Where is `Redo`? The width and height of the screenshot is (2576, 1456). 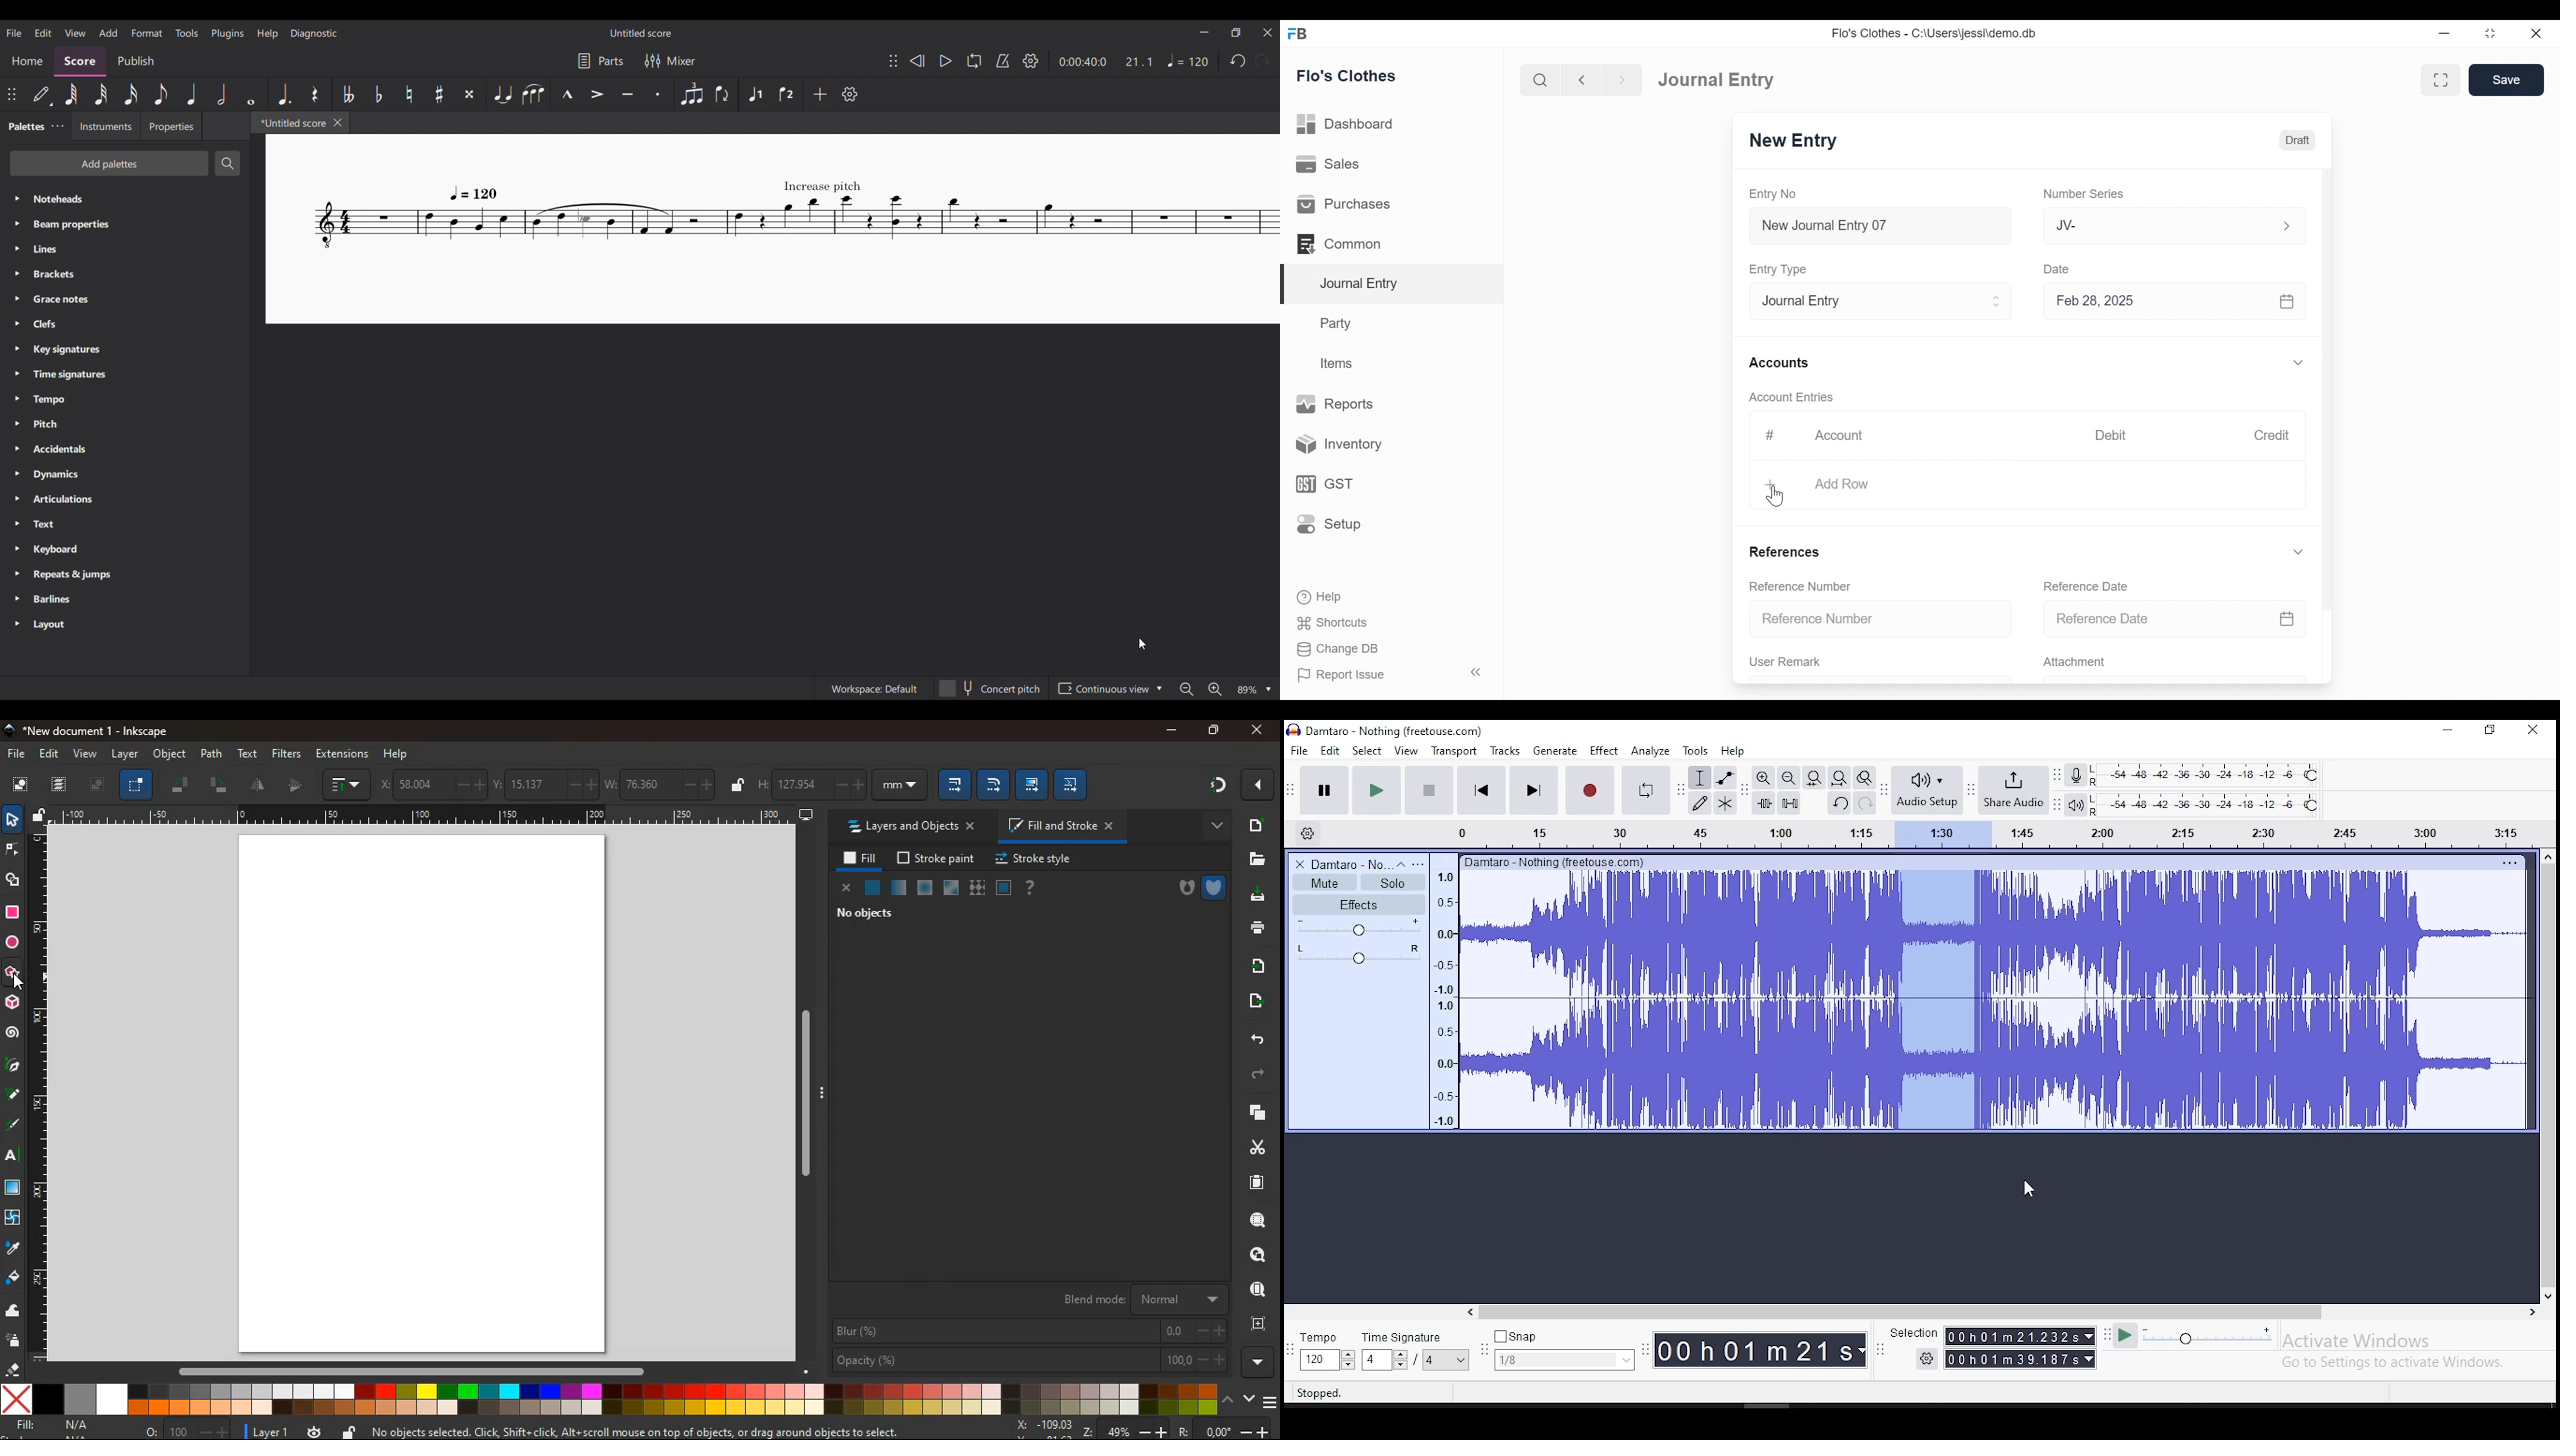
Redo is located at coordinates (1261, 60).